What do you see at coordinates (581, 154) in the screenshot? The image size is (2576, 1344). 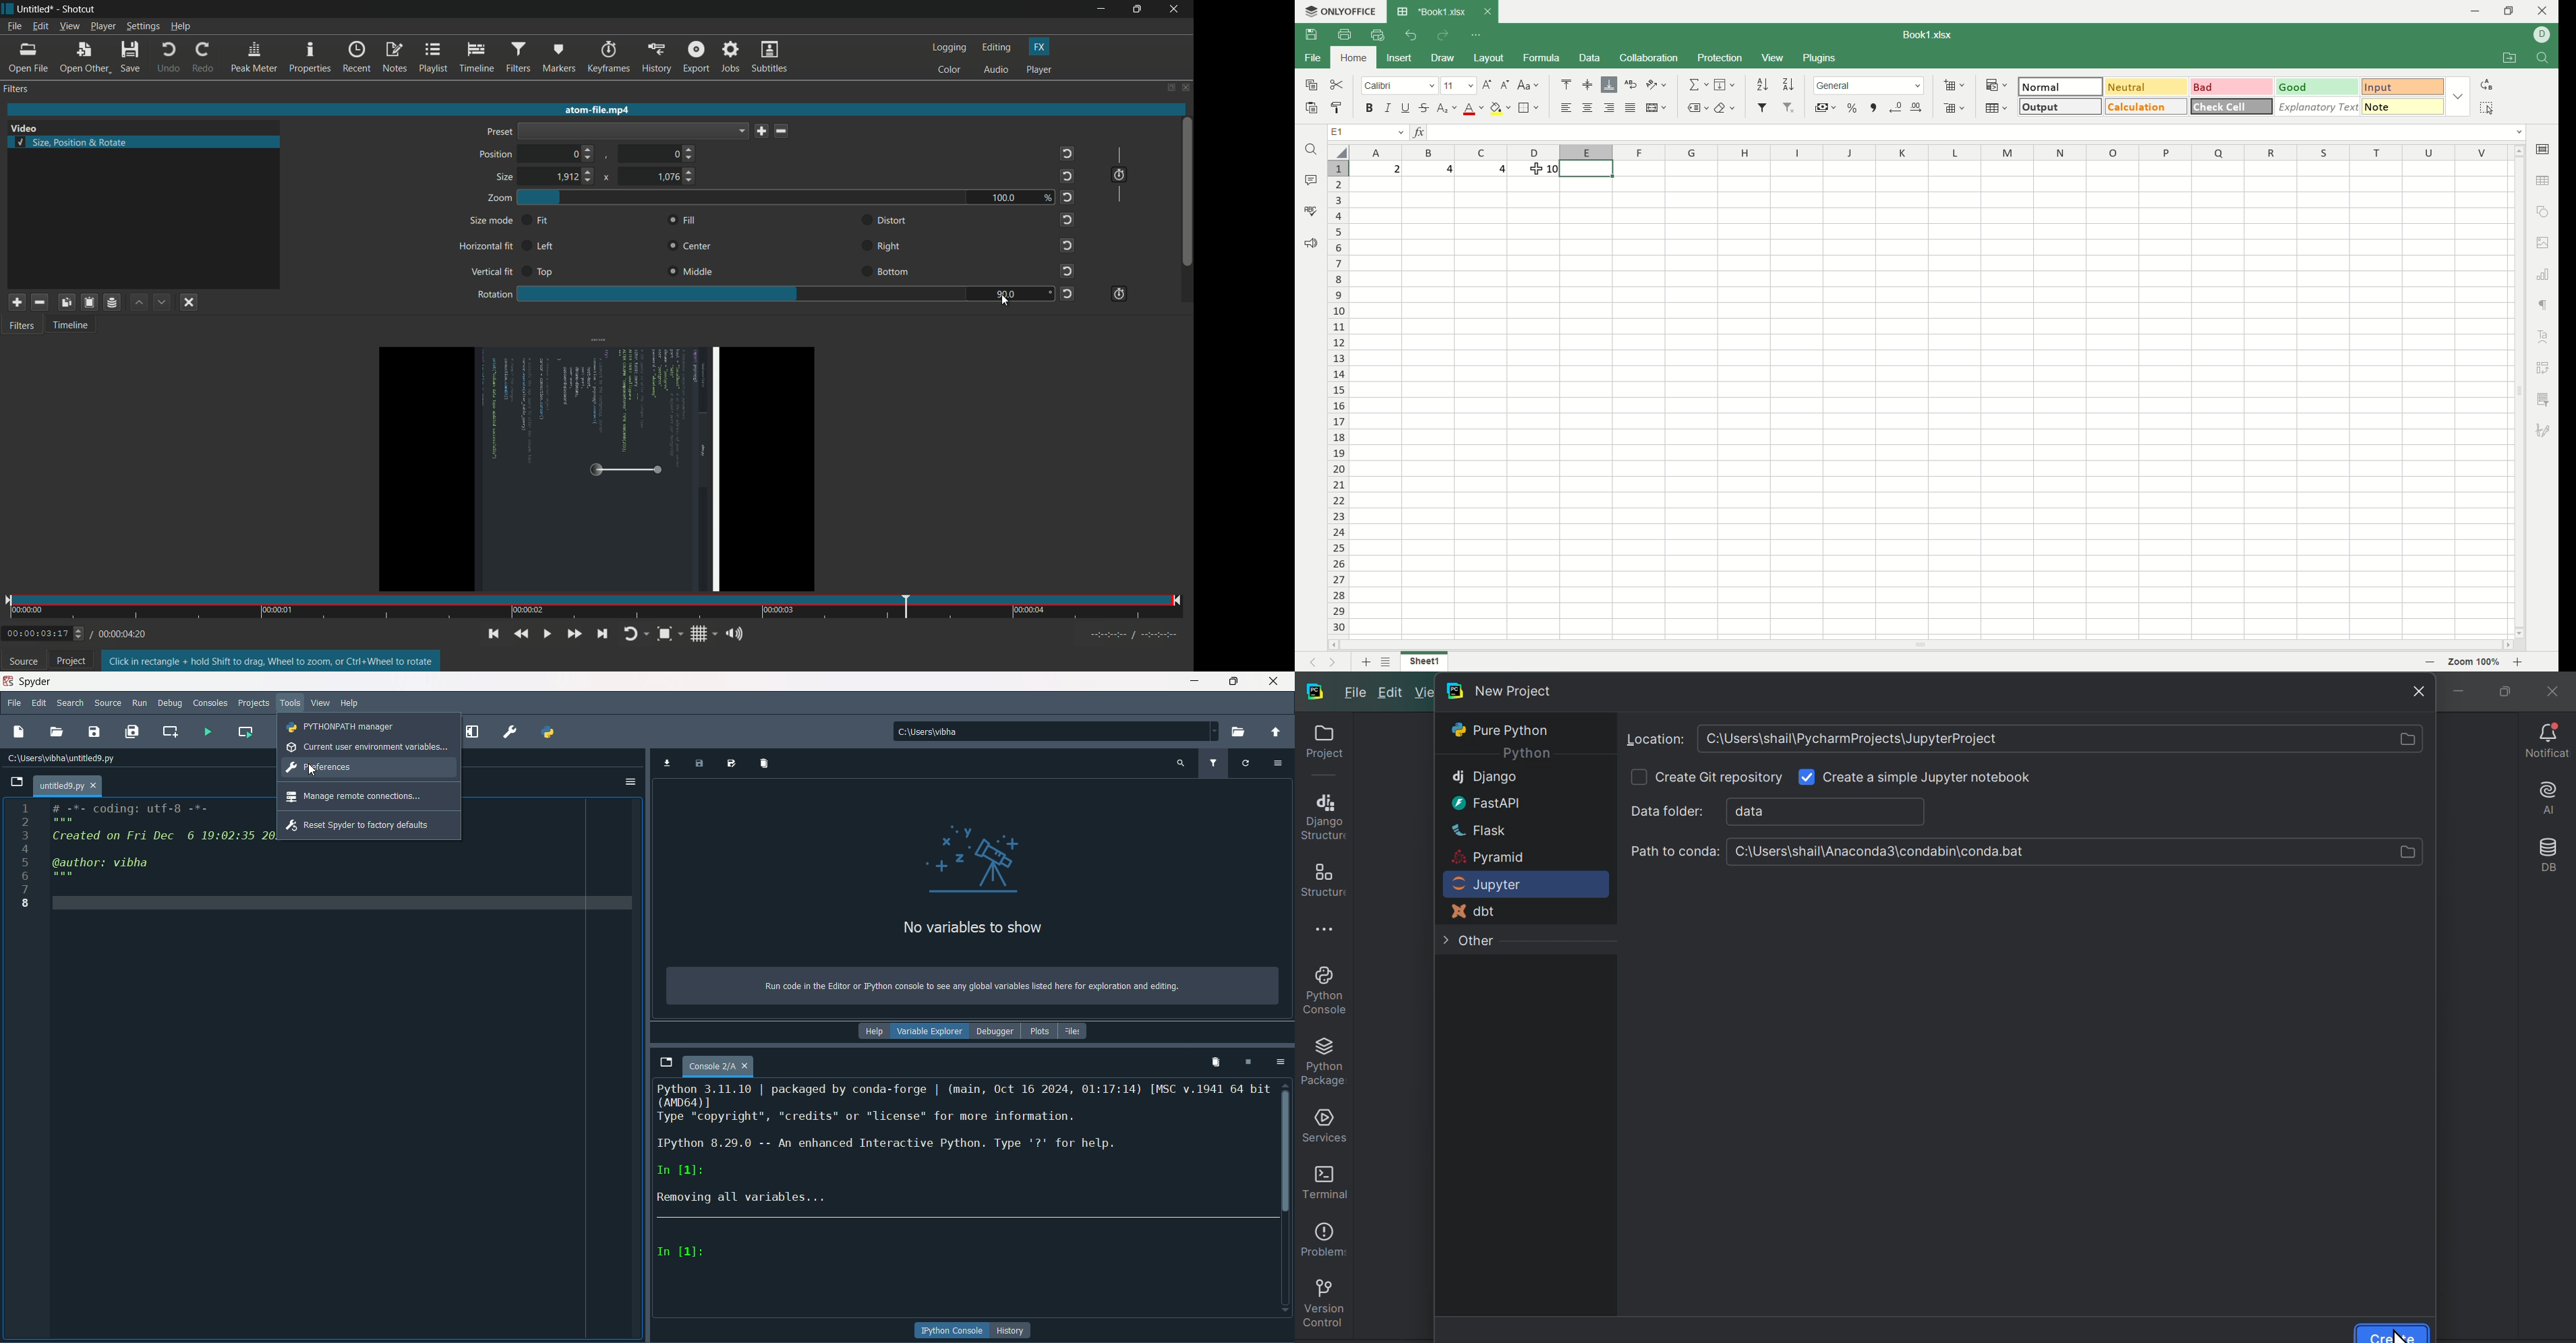 I see `0 (choose position)` at bounding box center [581, 154].